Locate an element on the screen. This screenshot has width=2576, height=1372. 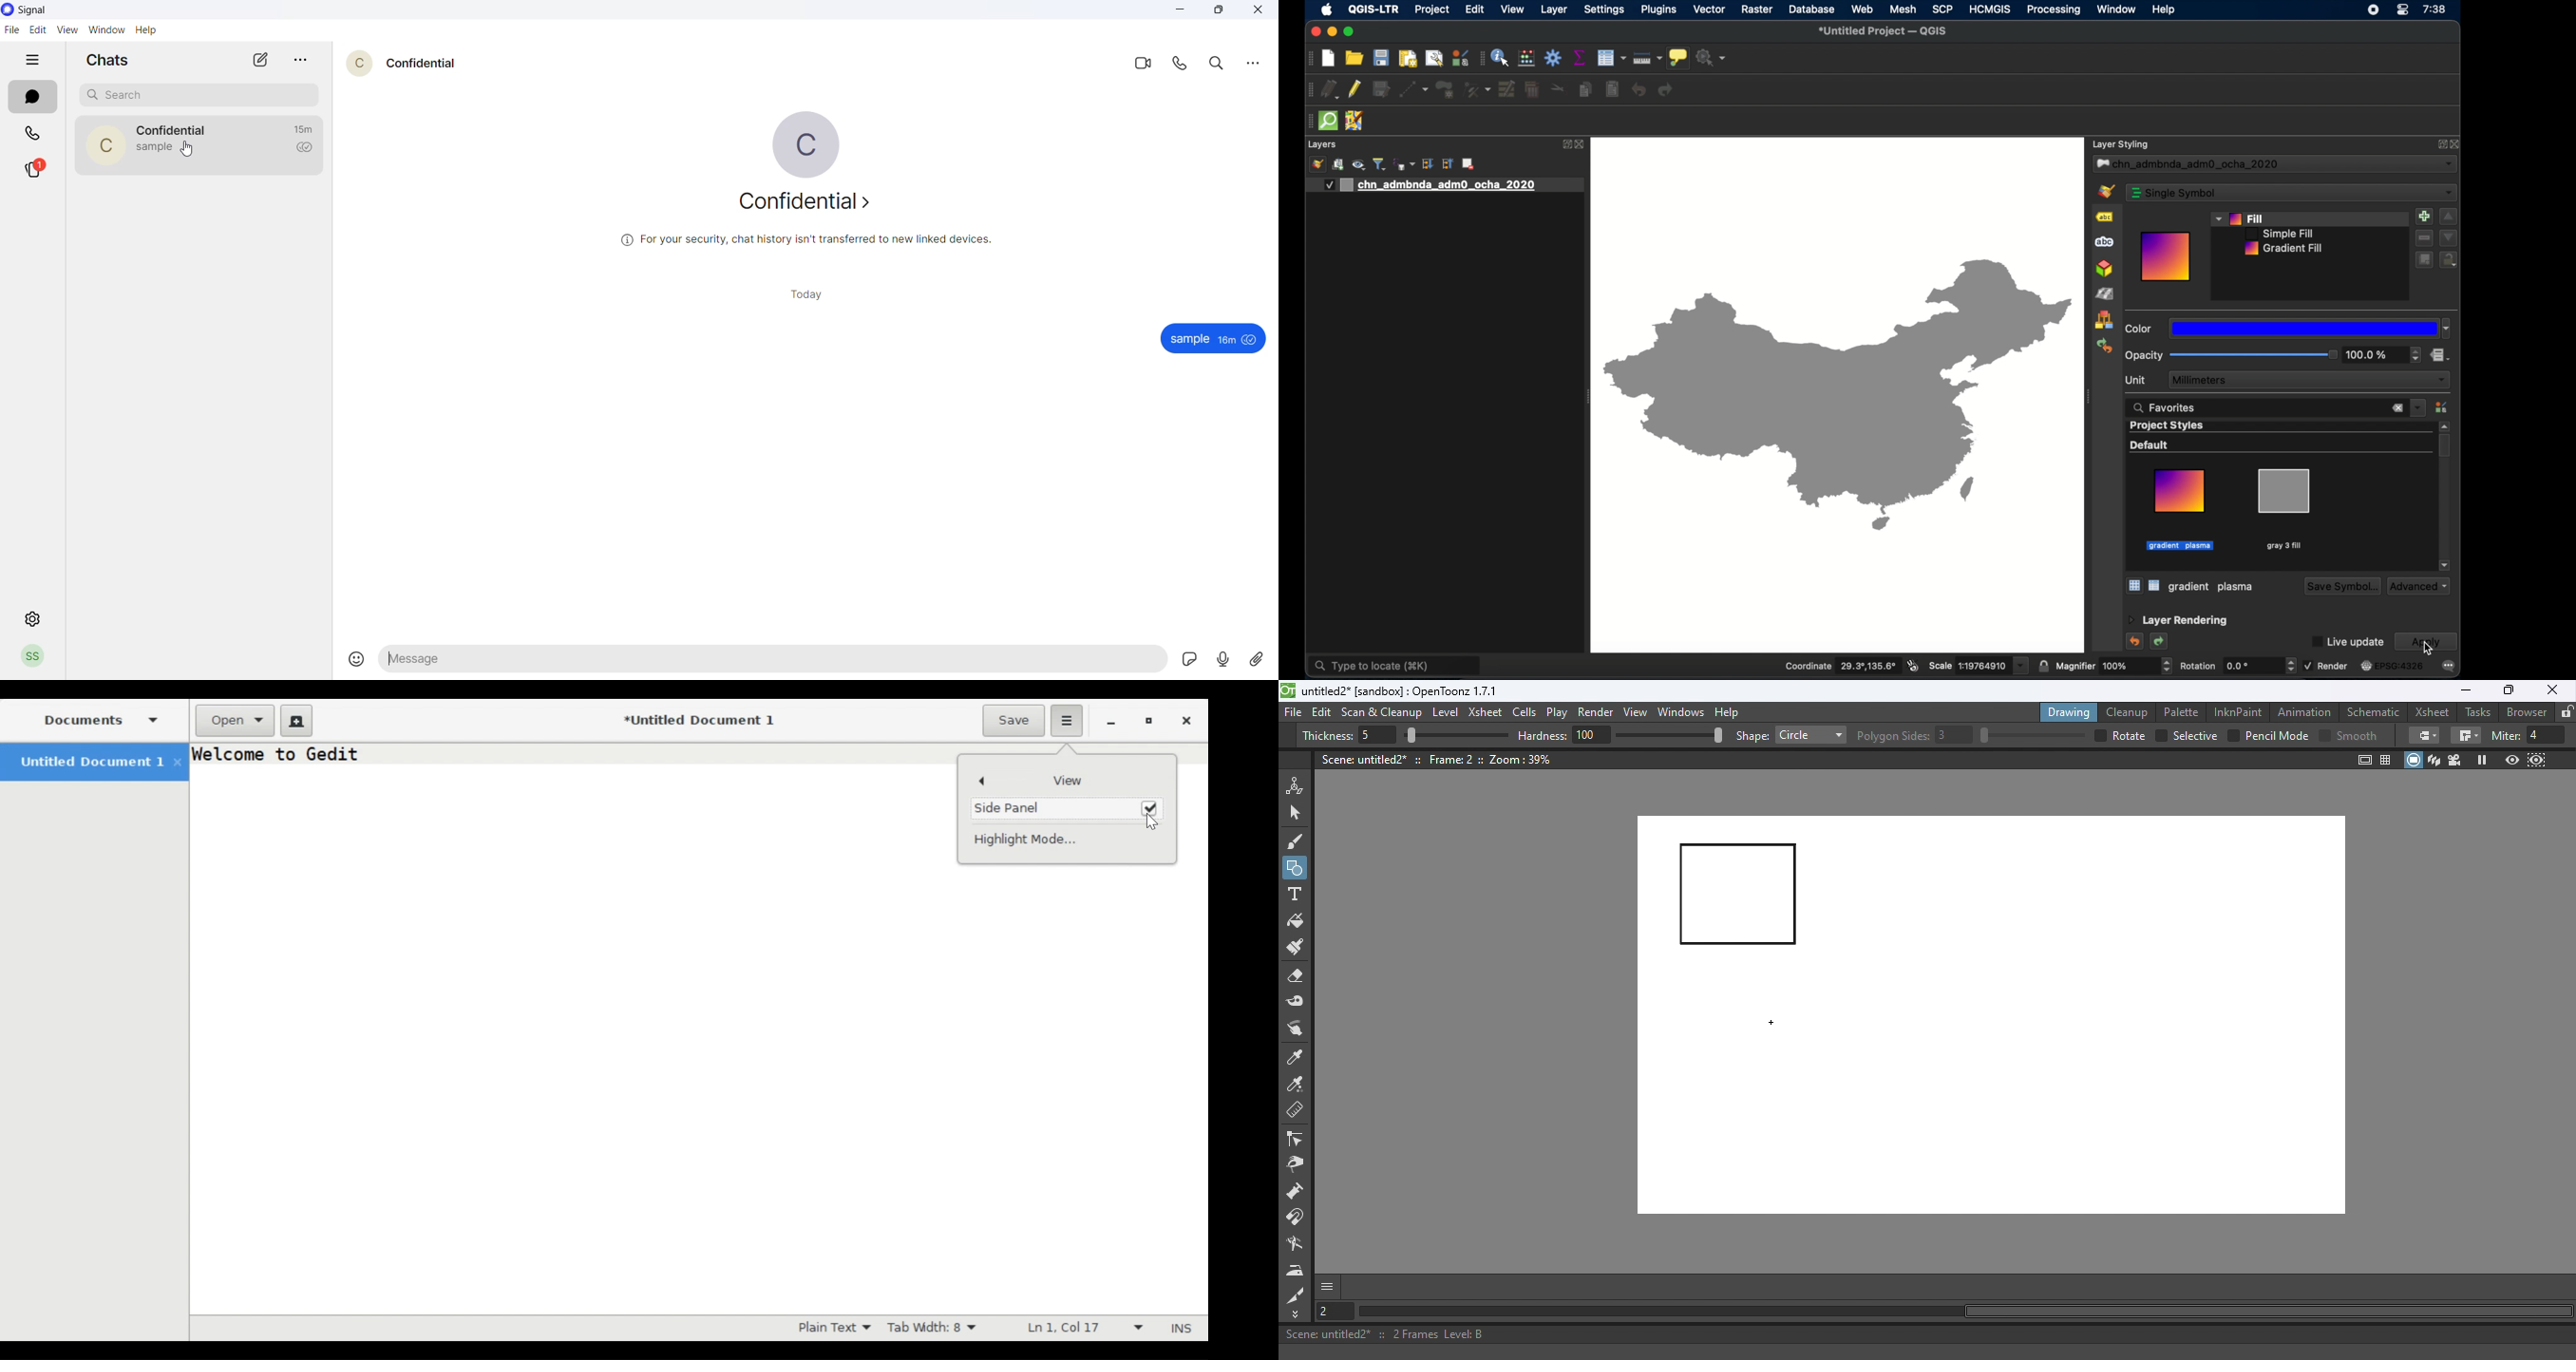
layers is located at coordinates (1322, 145).